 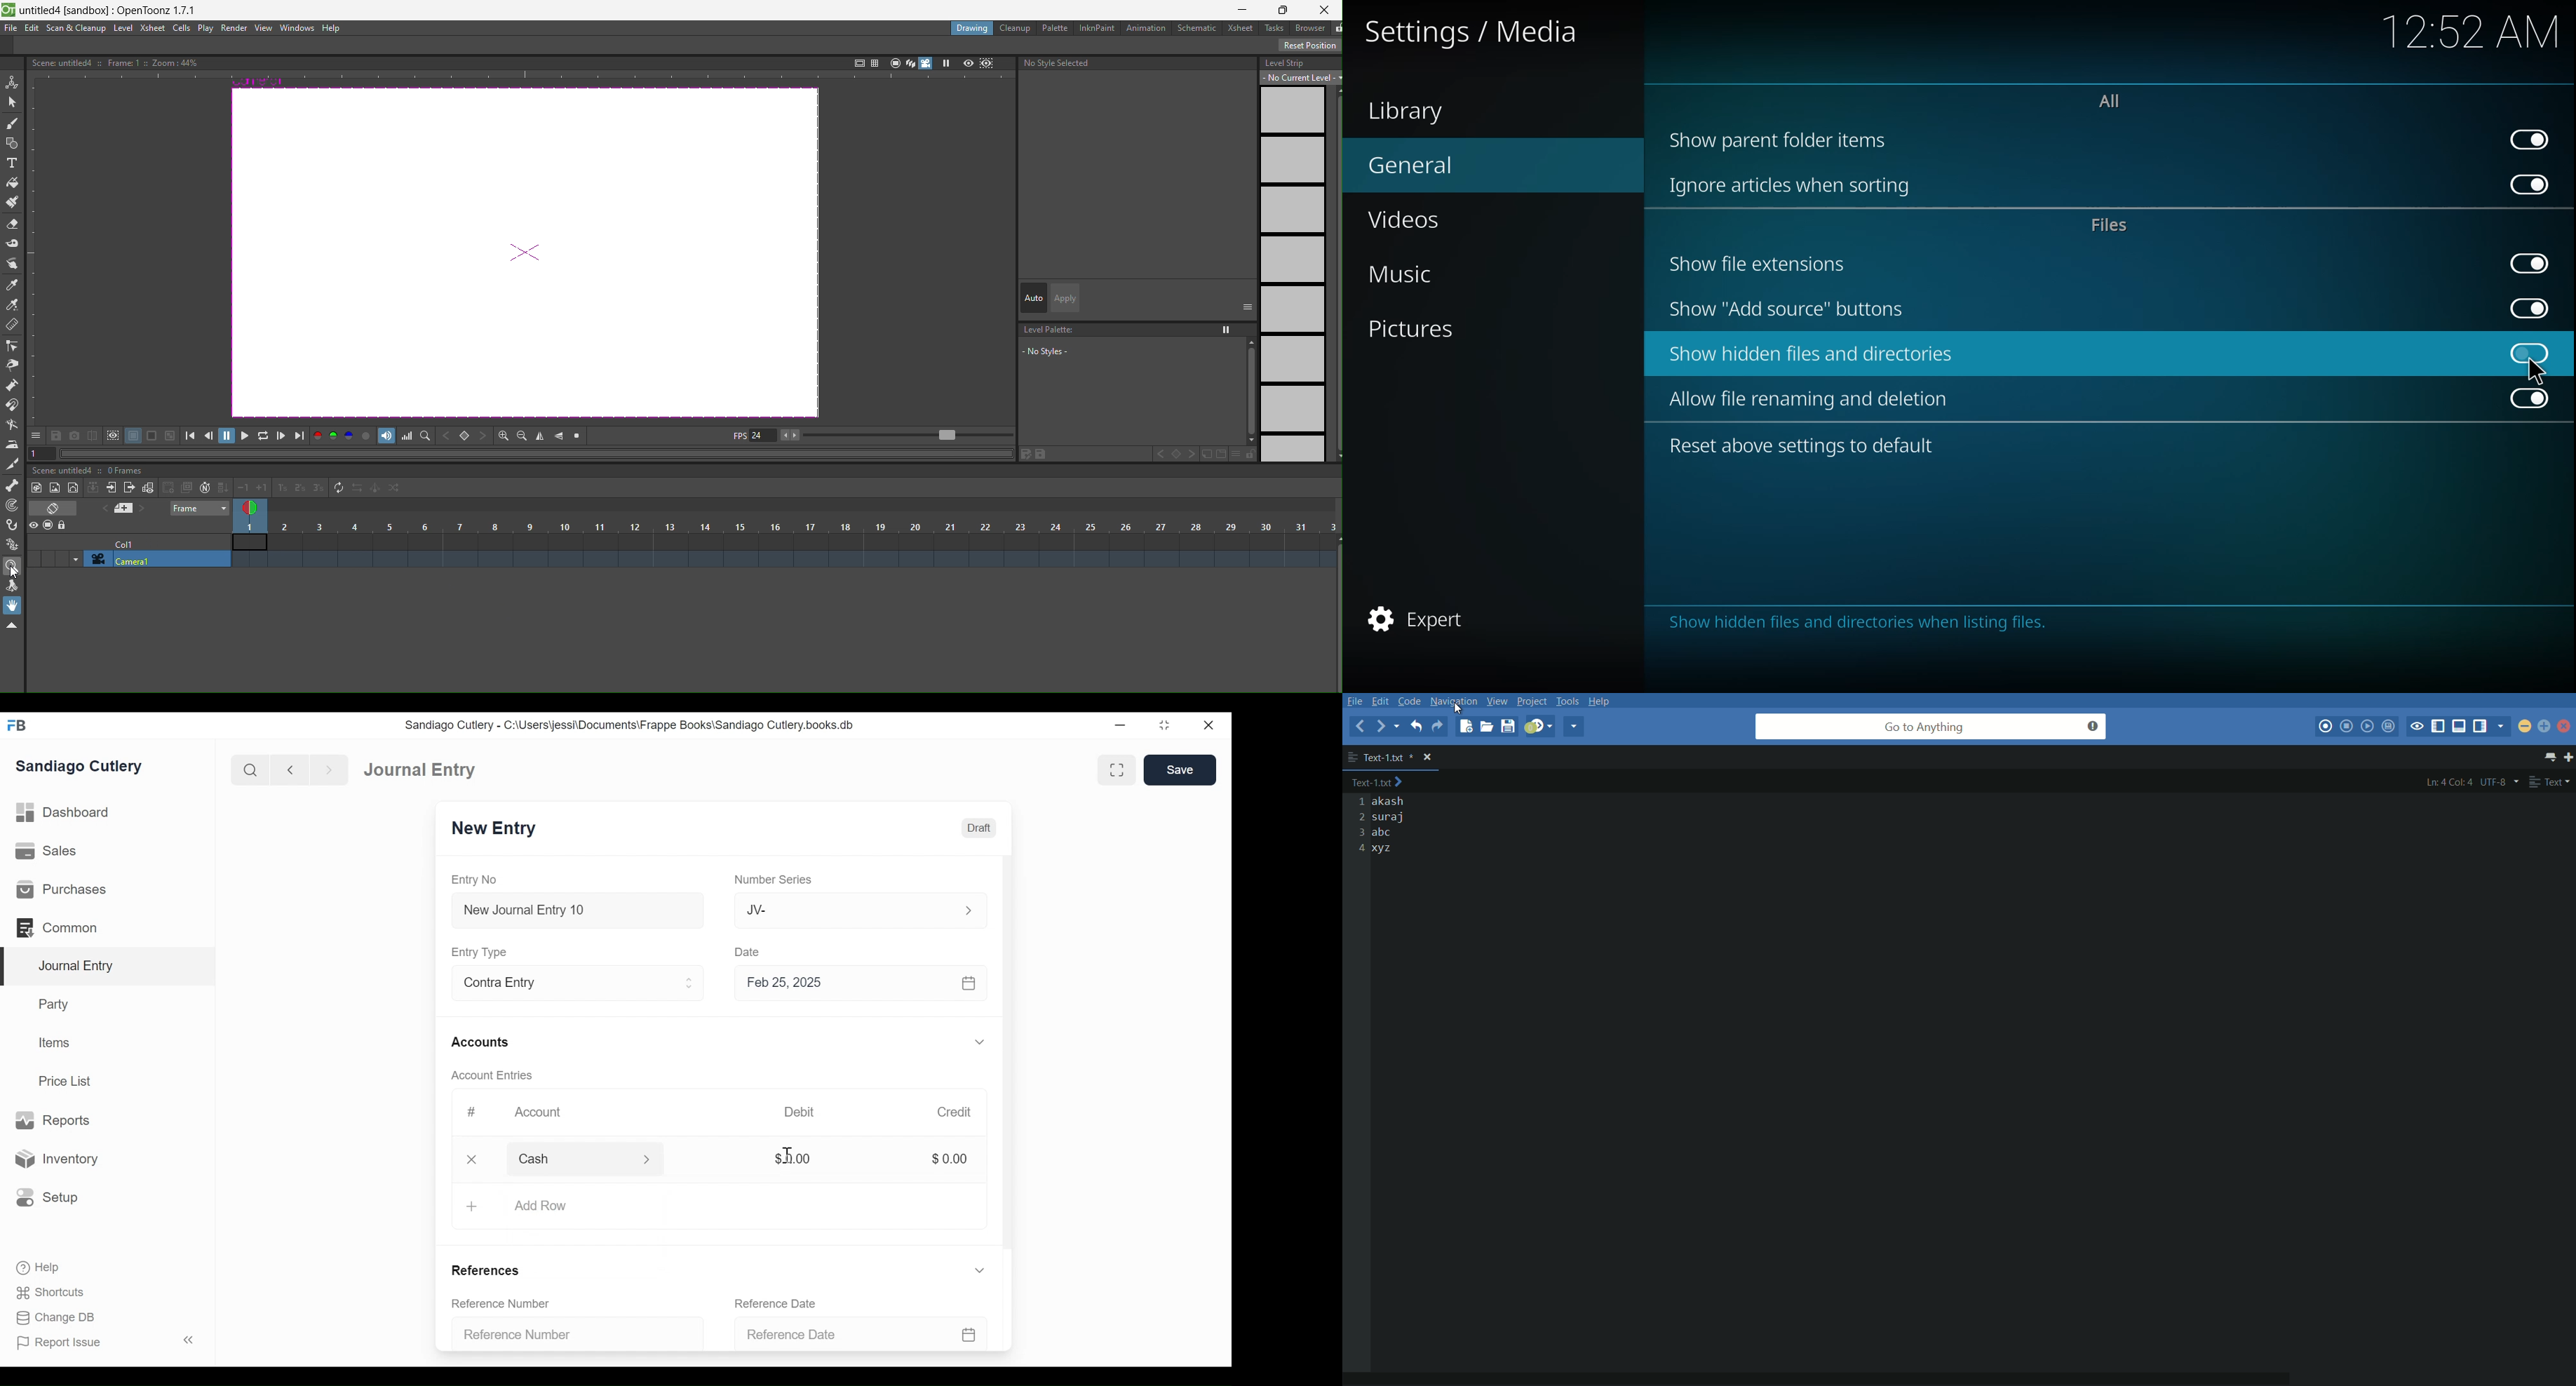 I want to click on Reference Number, so click(x=503, y=1304).